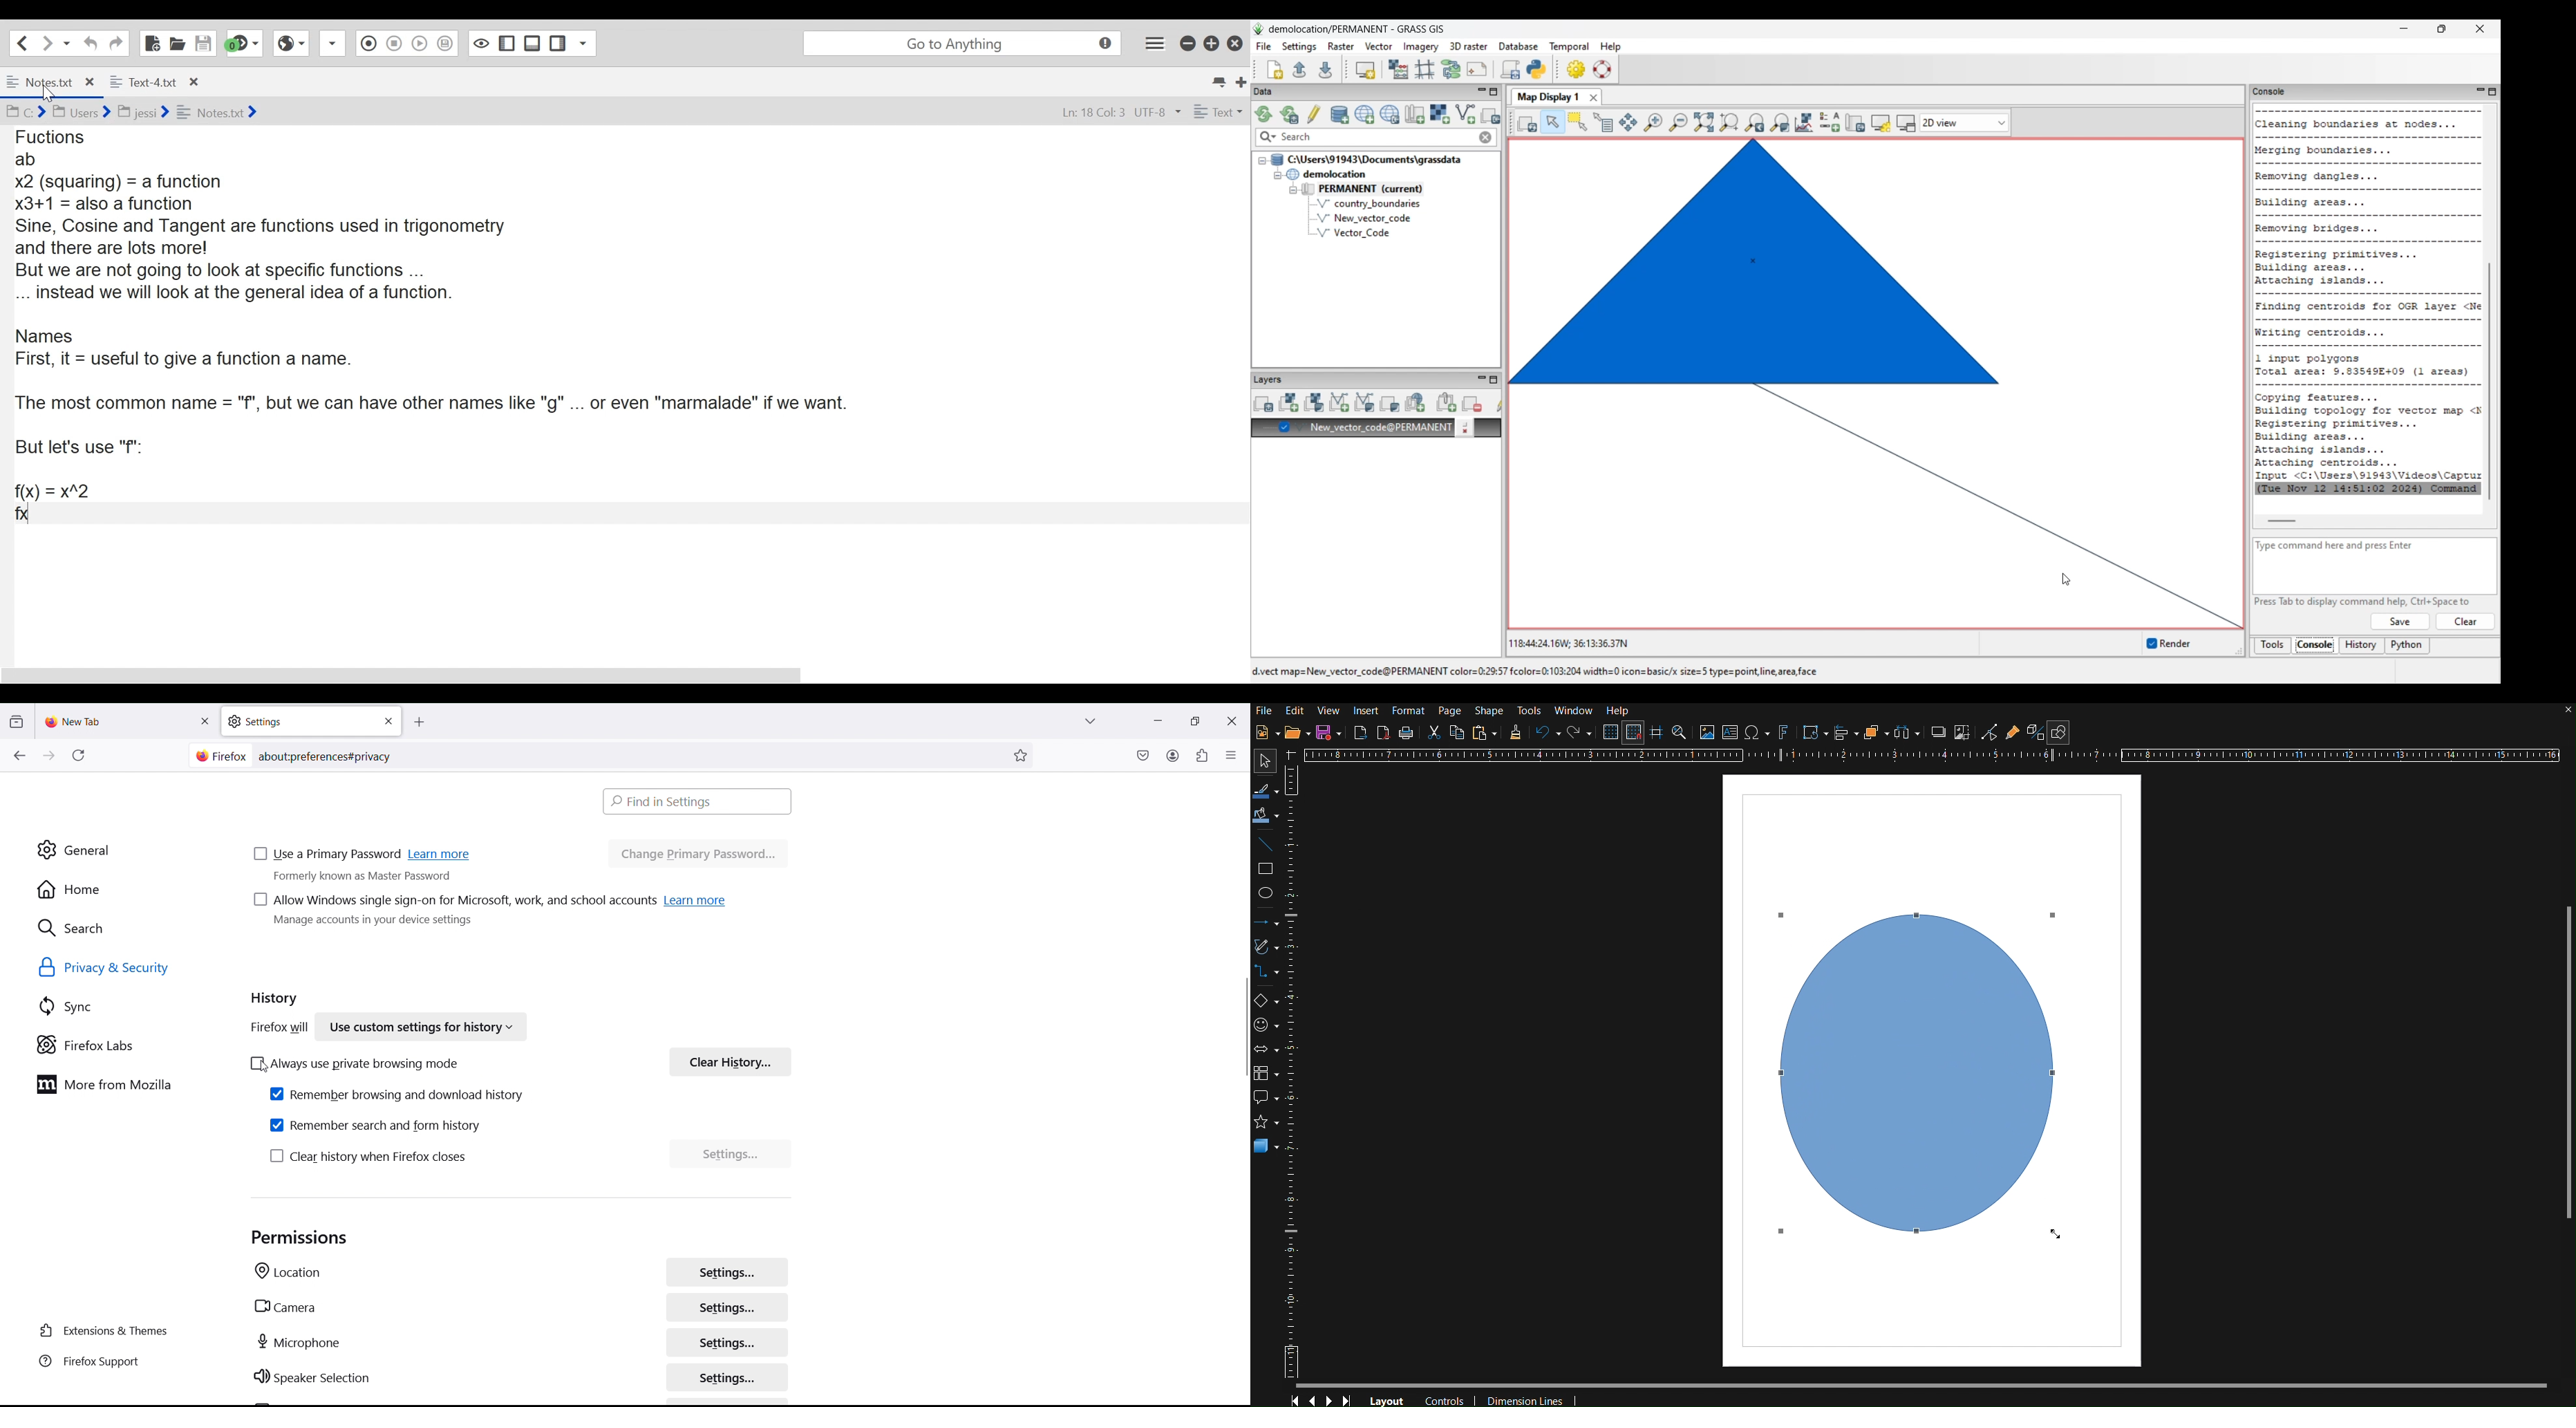 The height and width of the screenshot is (1428, 2576). I want to click on File, so click(1263, 712).